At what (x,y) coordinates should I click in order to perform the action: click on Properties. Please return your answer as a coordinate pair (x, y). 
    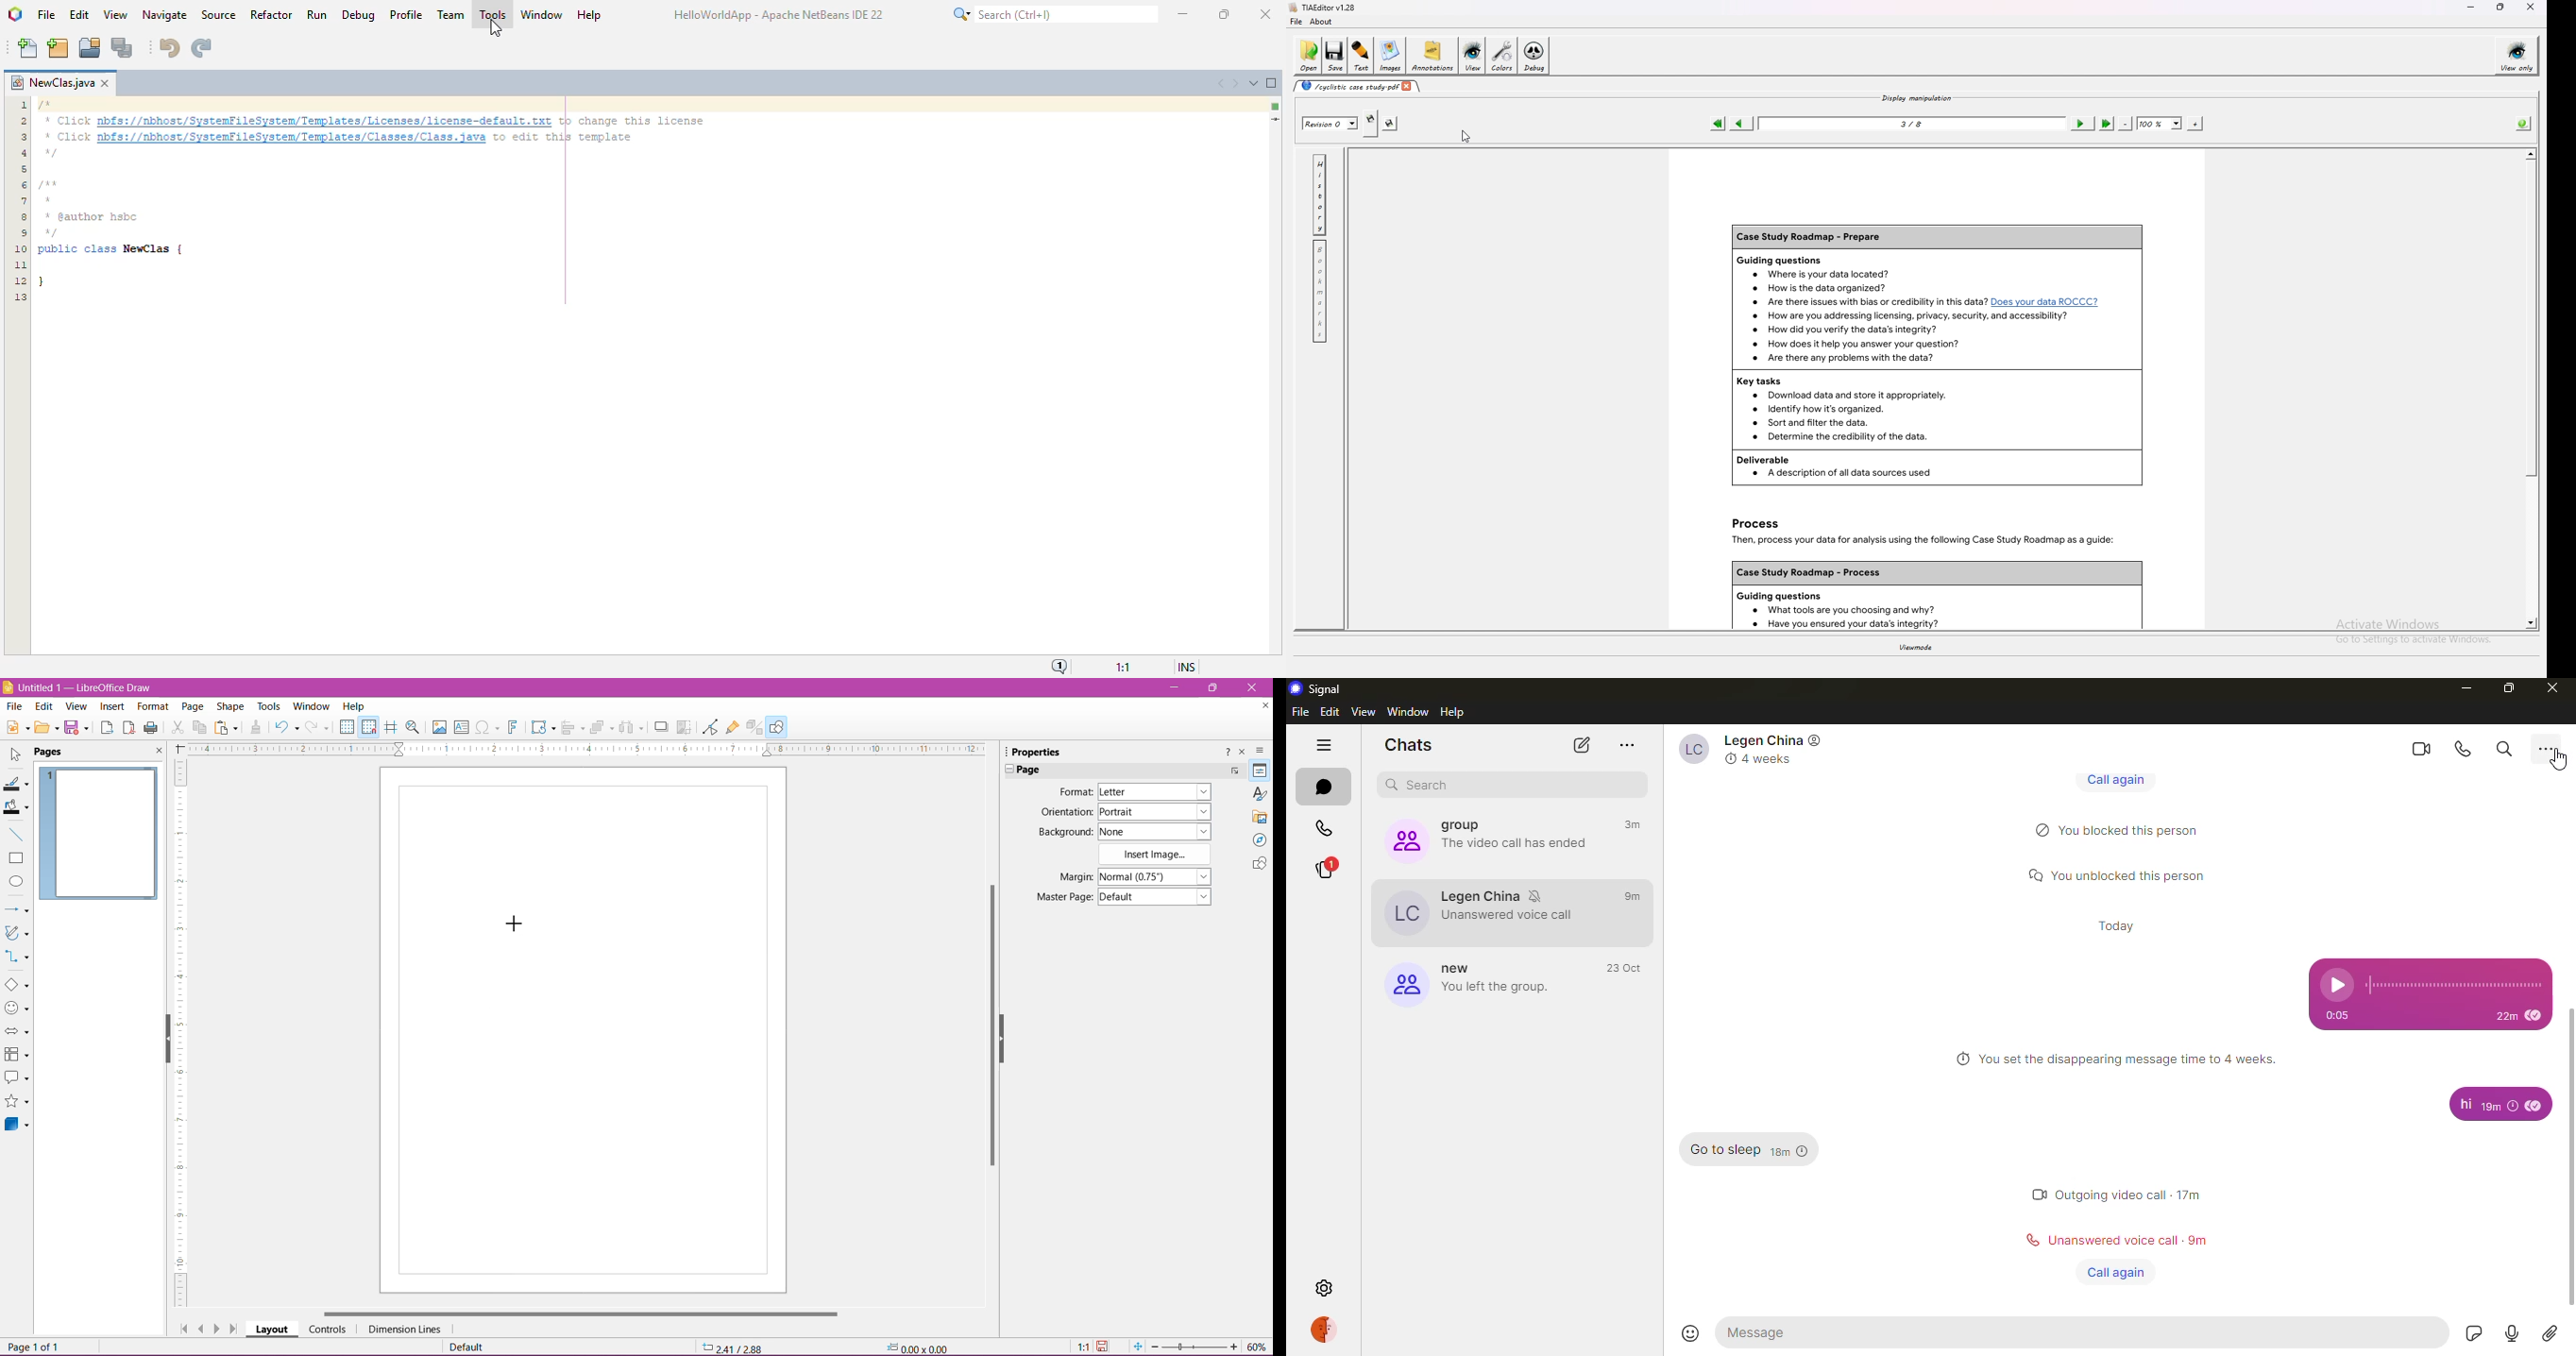
    Looking at the image, I should click on (1034, 752).